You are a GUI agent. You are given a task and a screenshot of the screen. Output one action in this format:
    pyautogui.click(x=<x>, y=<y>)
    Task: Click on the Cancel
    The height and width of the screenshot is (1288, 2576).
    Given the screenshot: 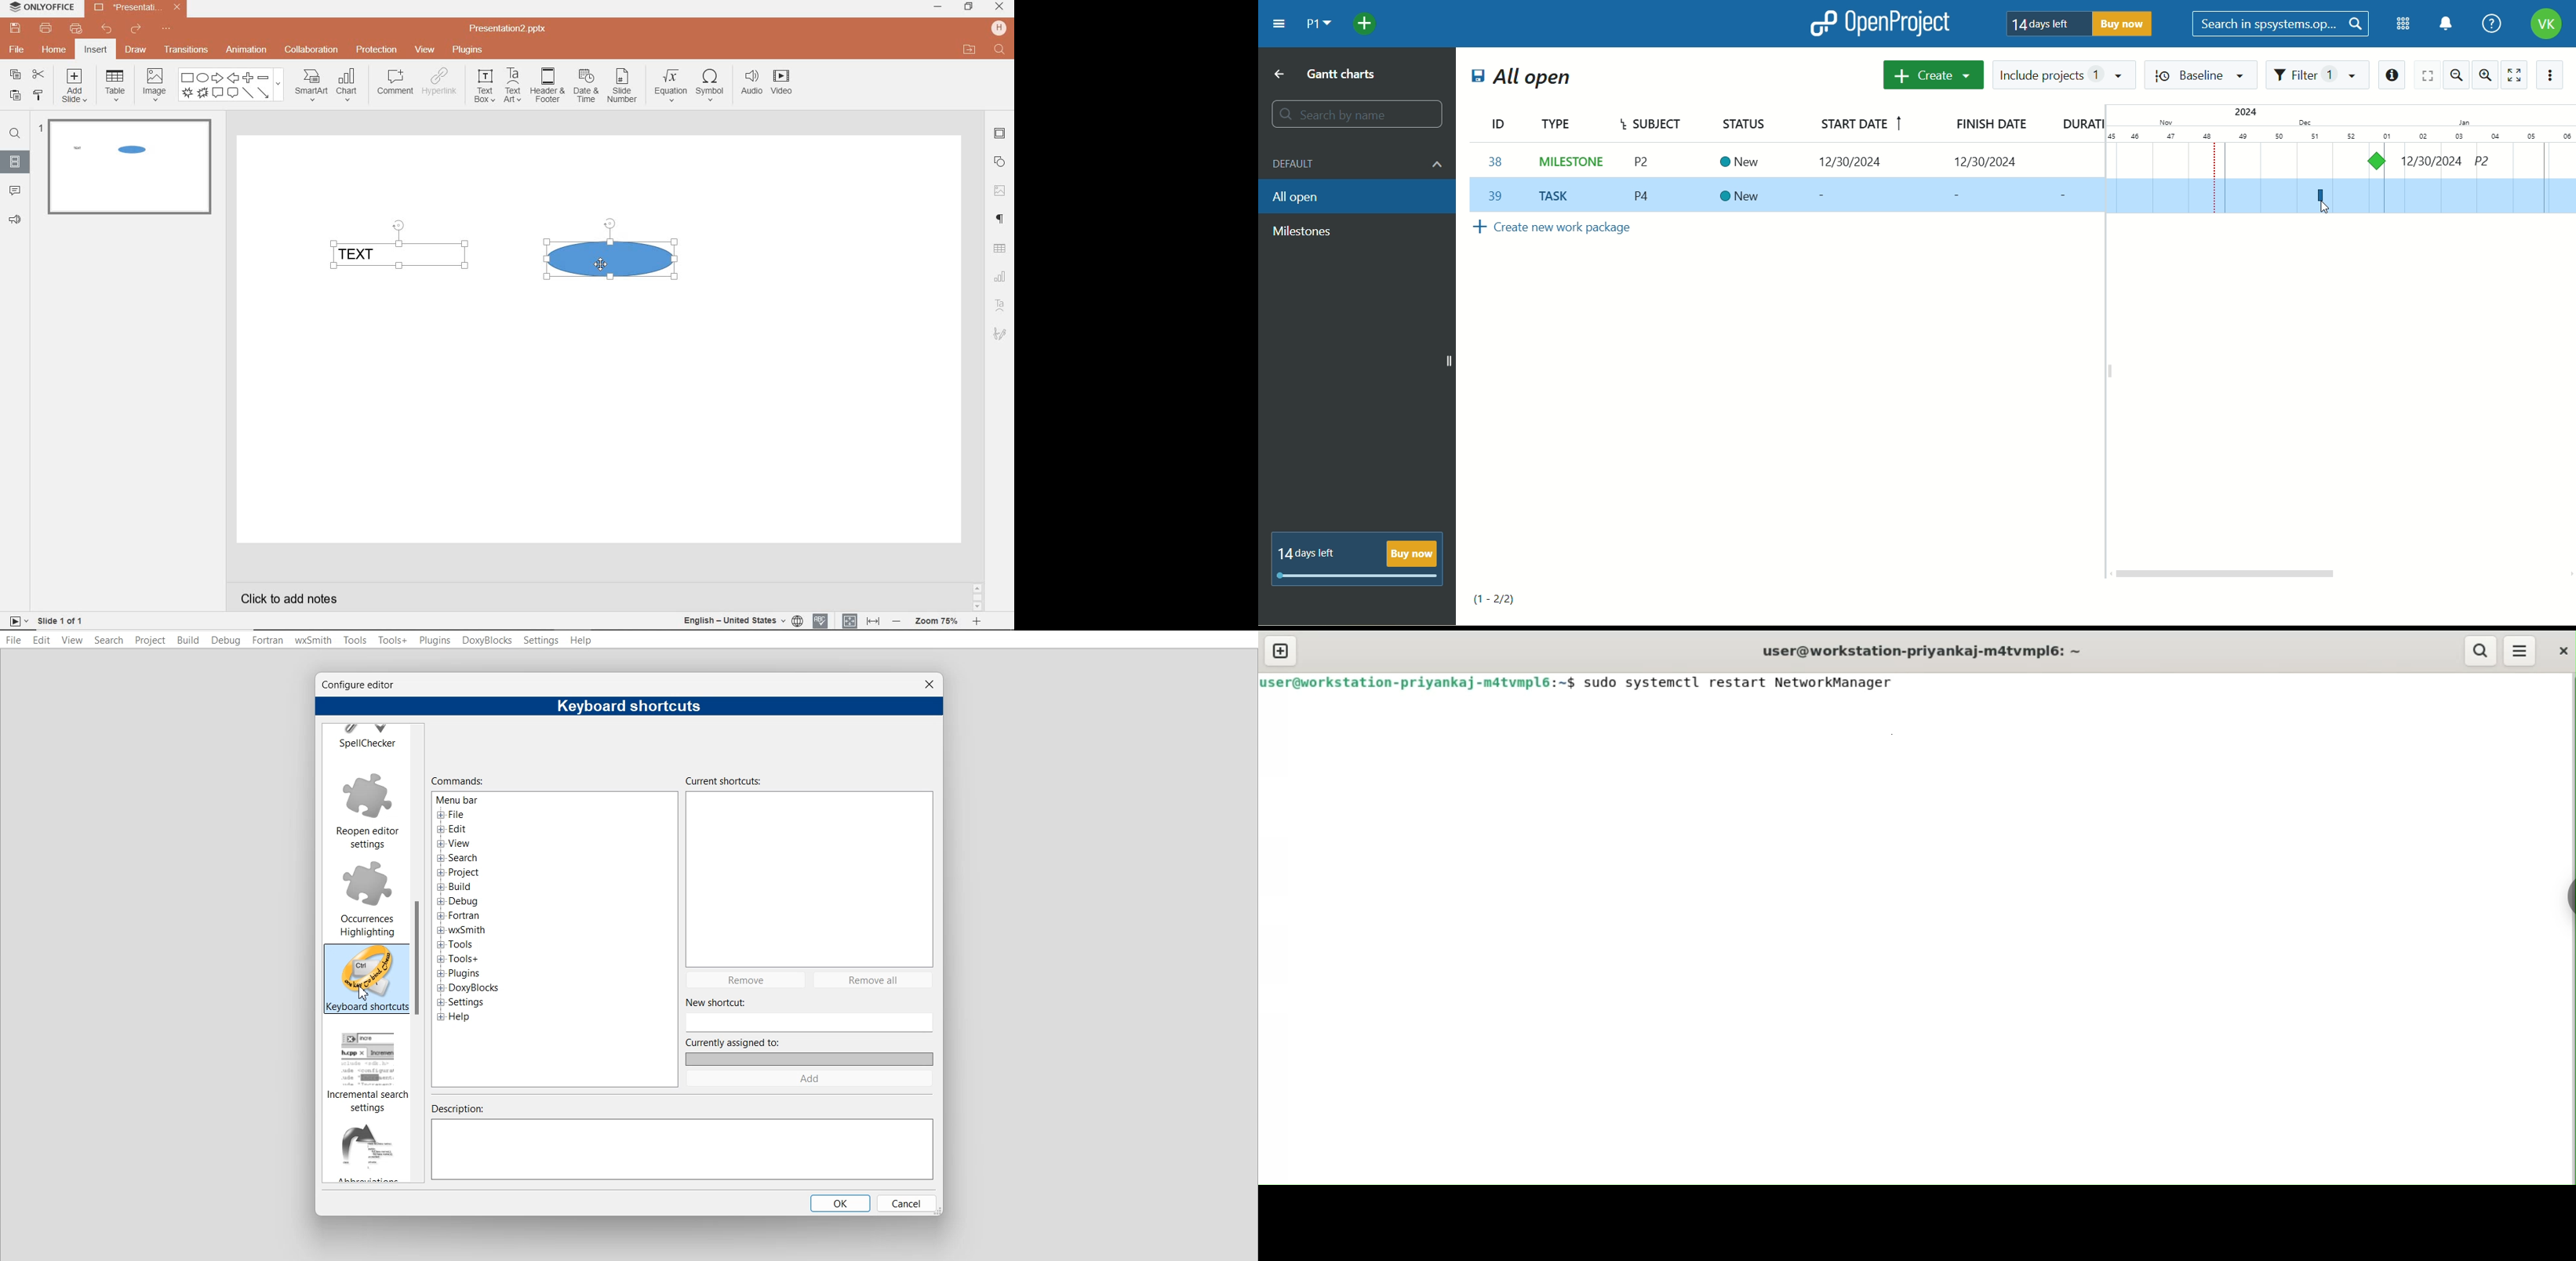 What is the action you would take?
    pyautogui.click(x=906, y=1203)
    